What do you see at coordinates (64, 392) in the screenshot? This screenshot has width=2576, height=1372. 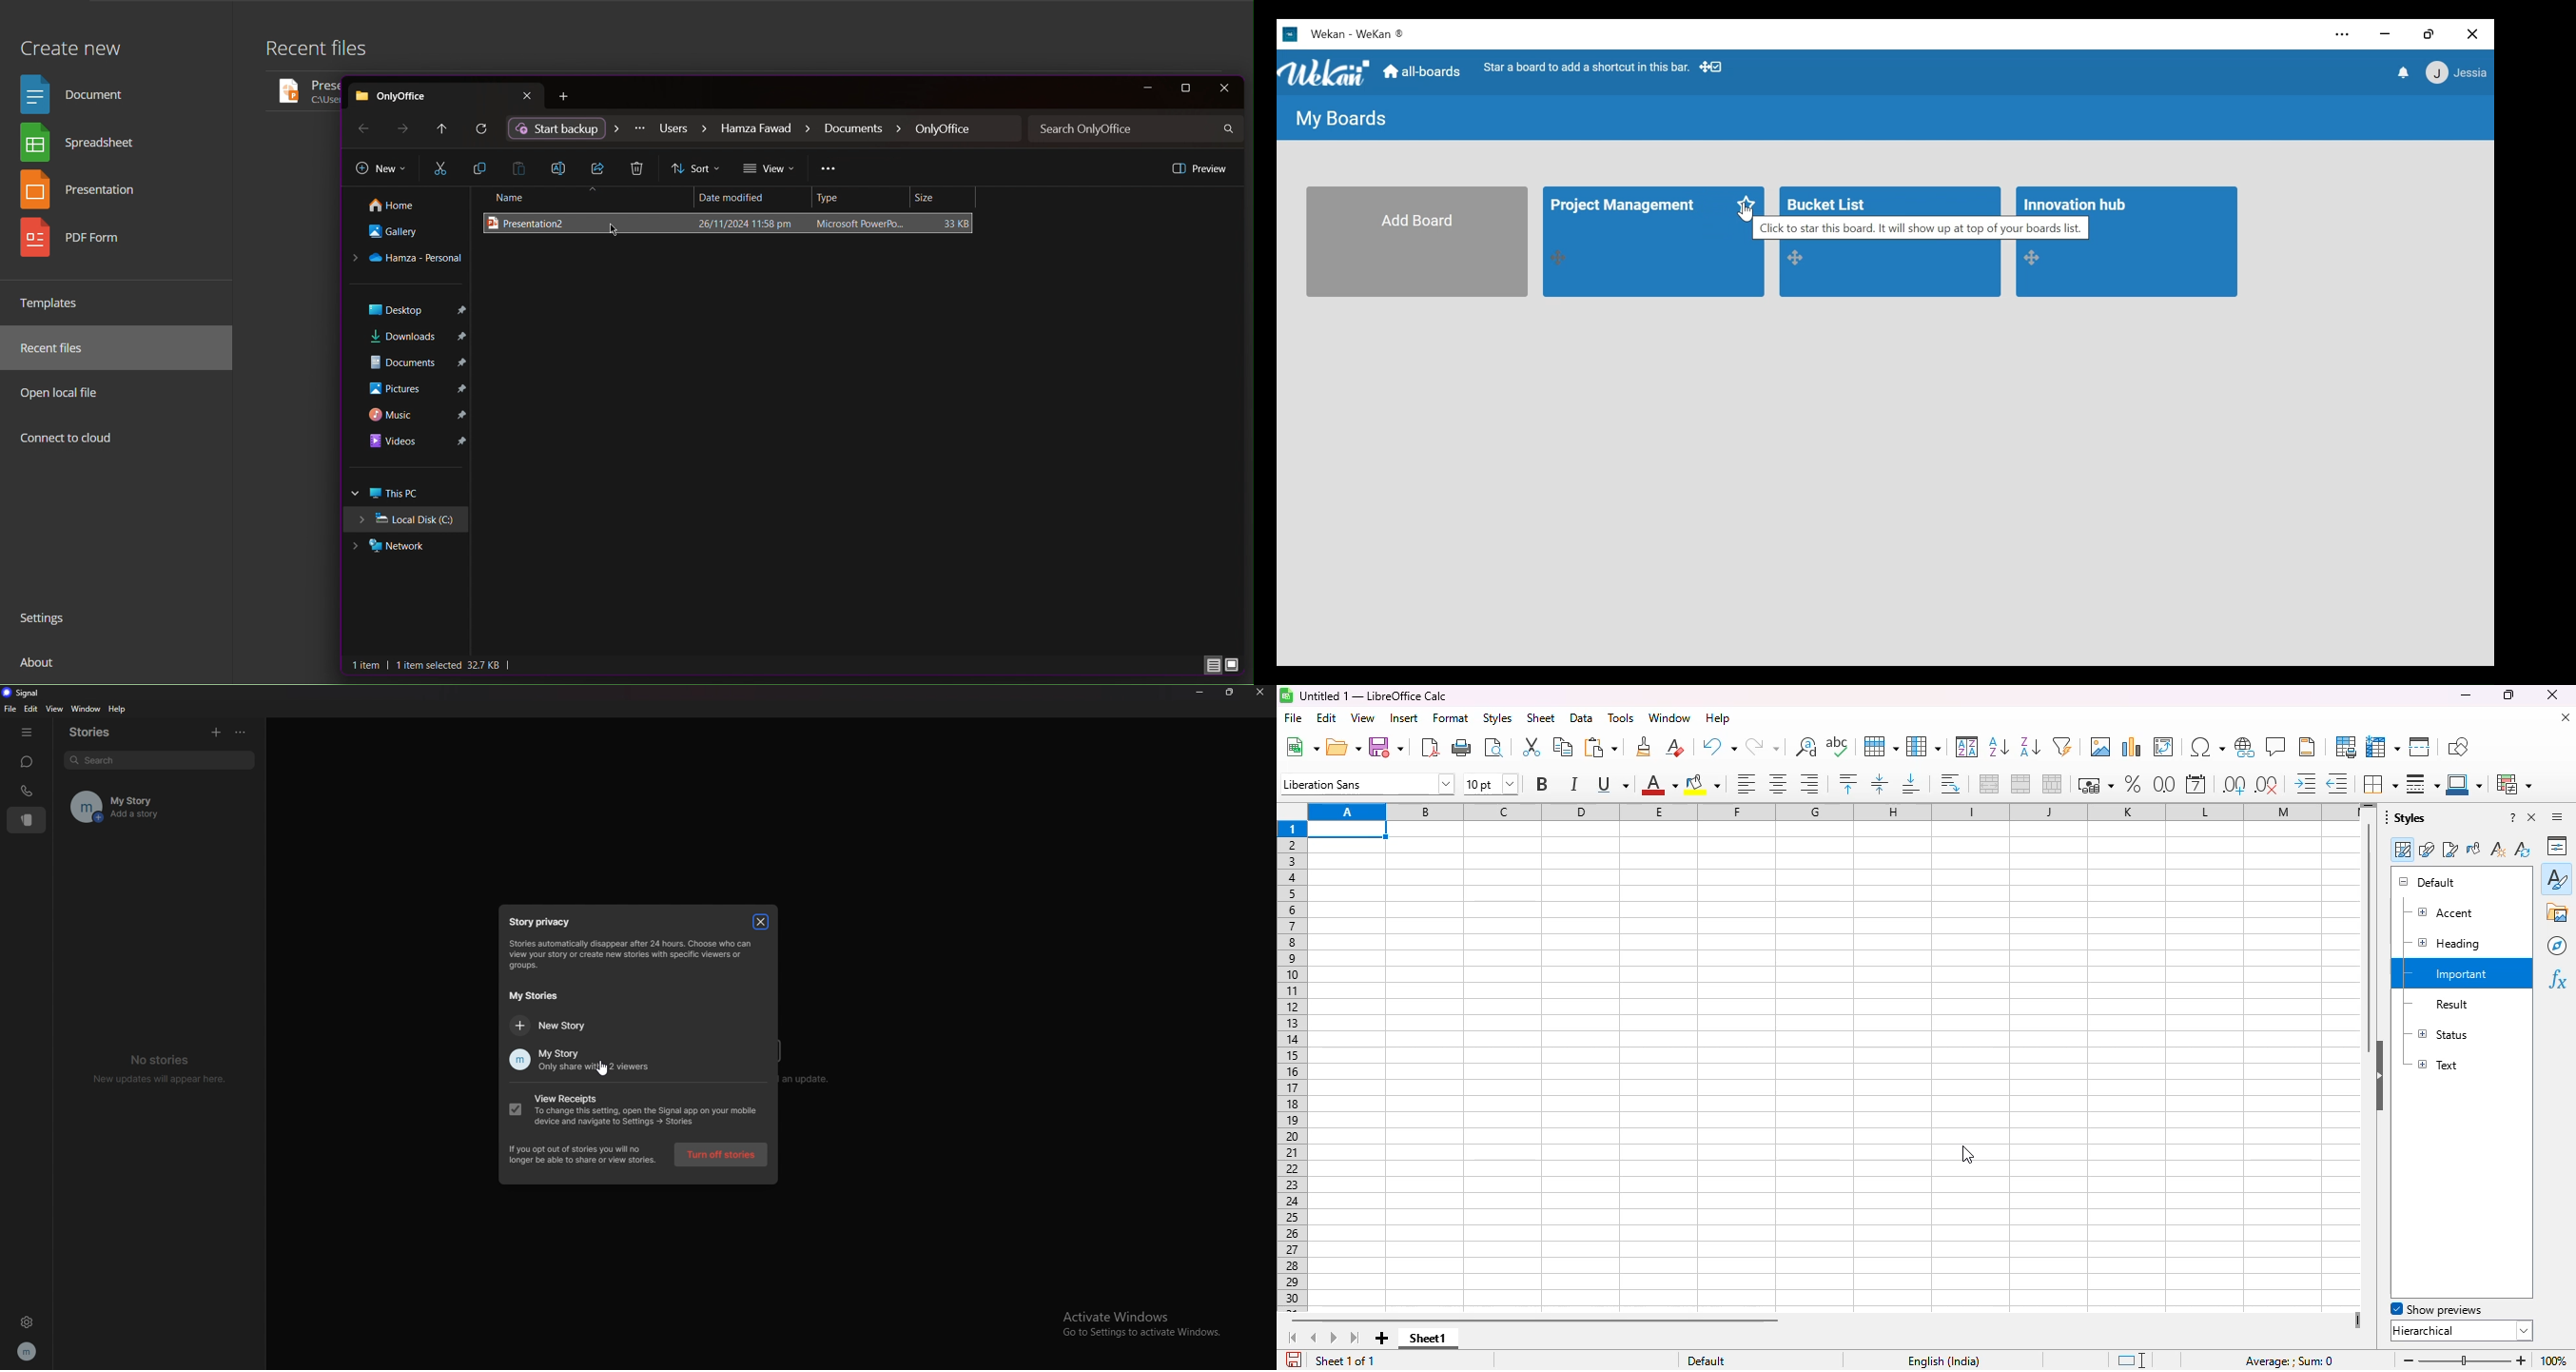 I see `Open Local File` at bounding box center [64, 392].